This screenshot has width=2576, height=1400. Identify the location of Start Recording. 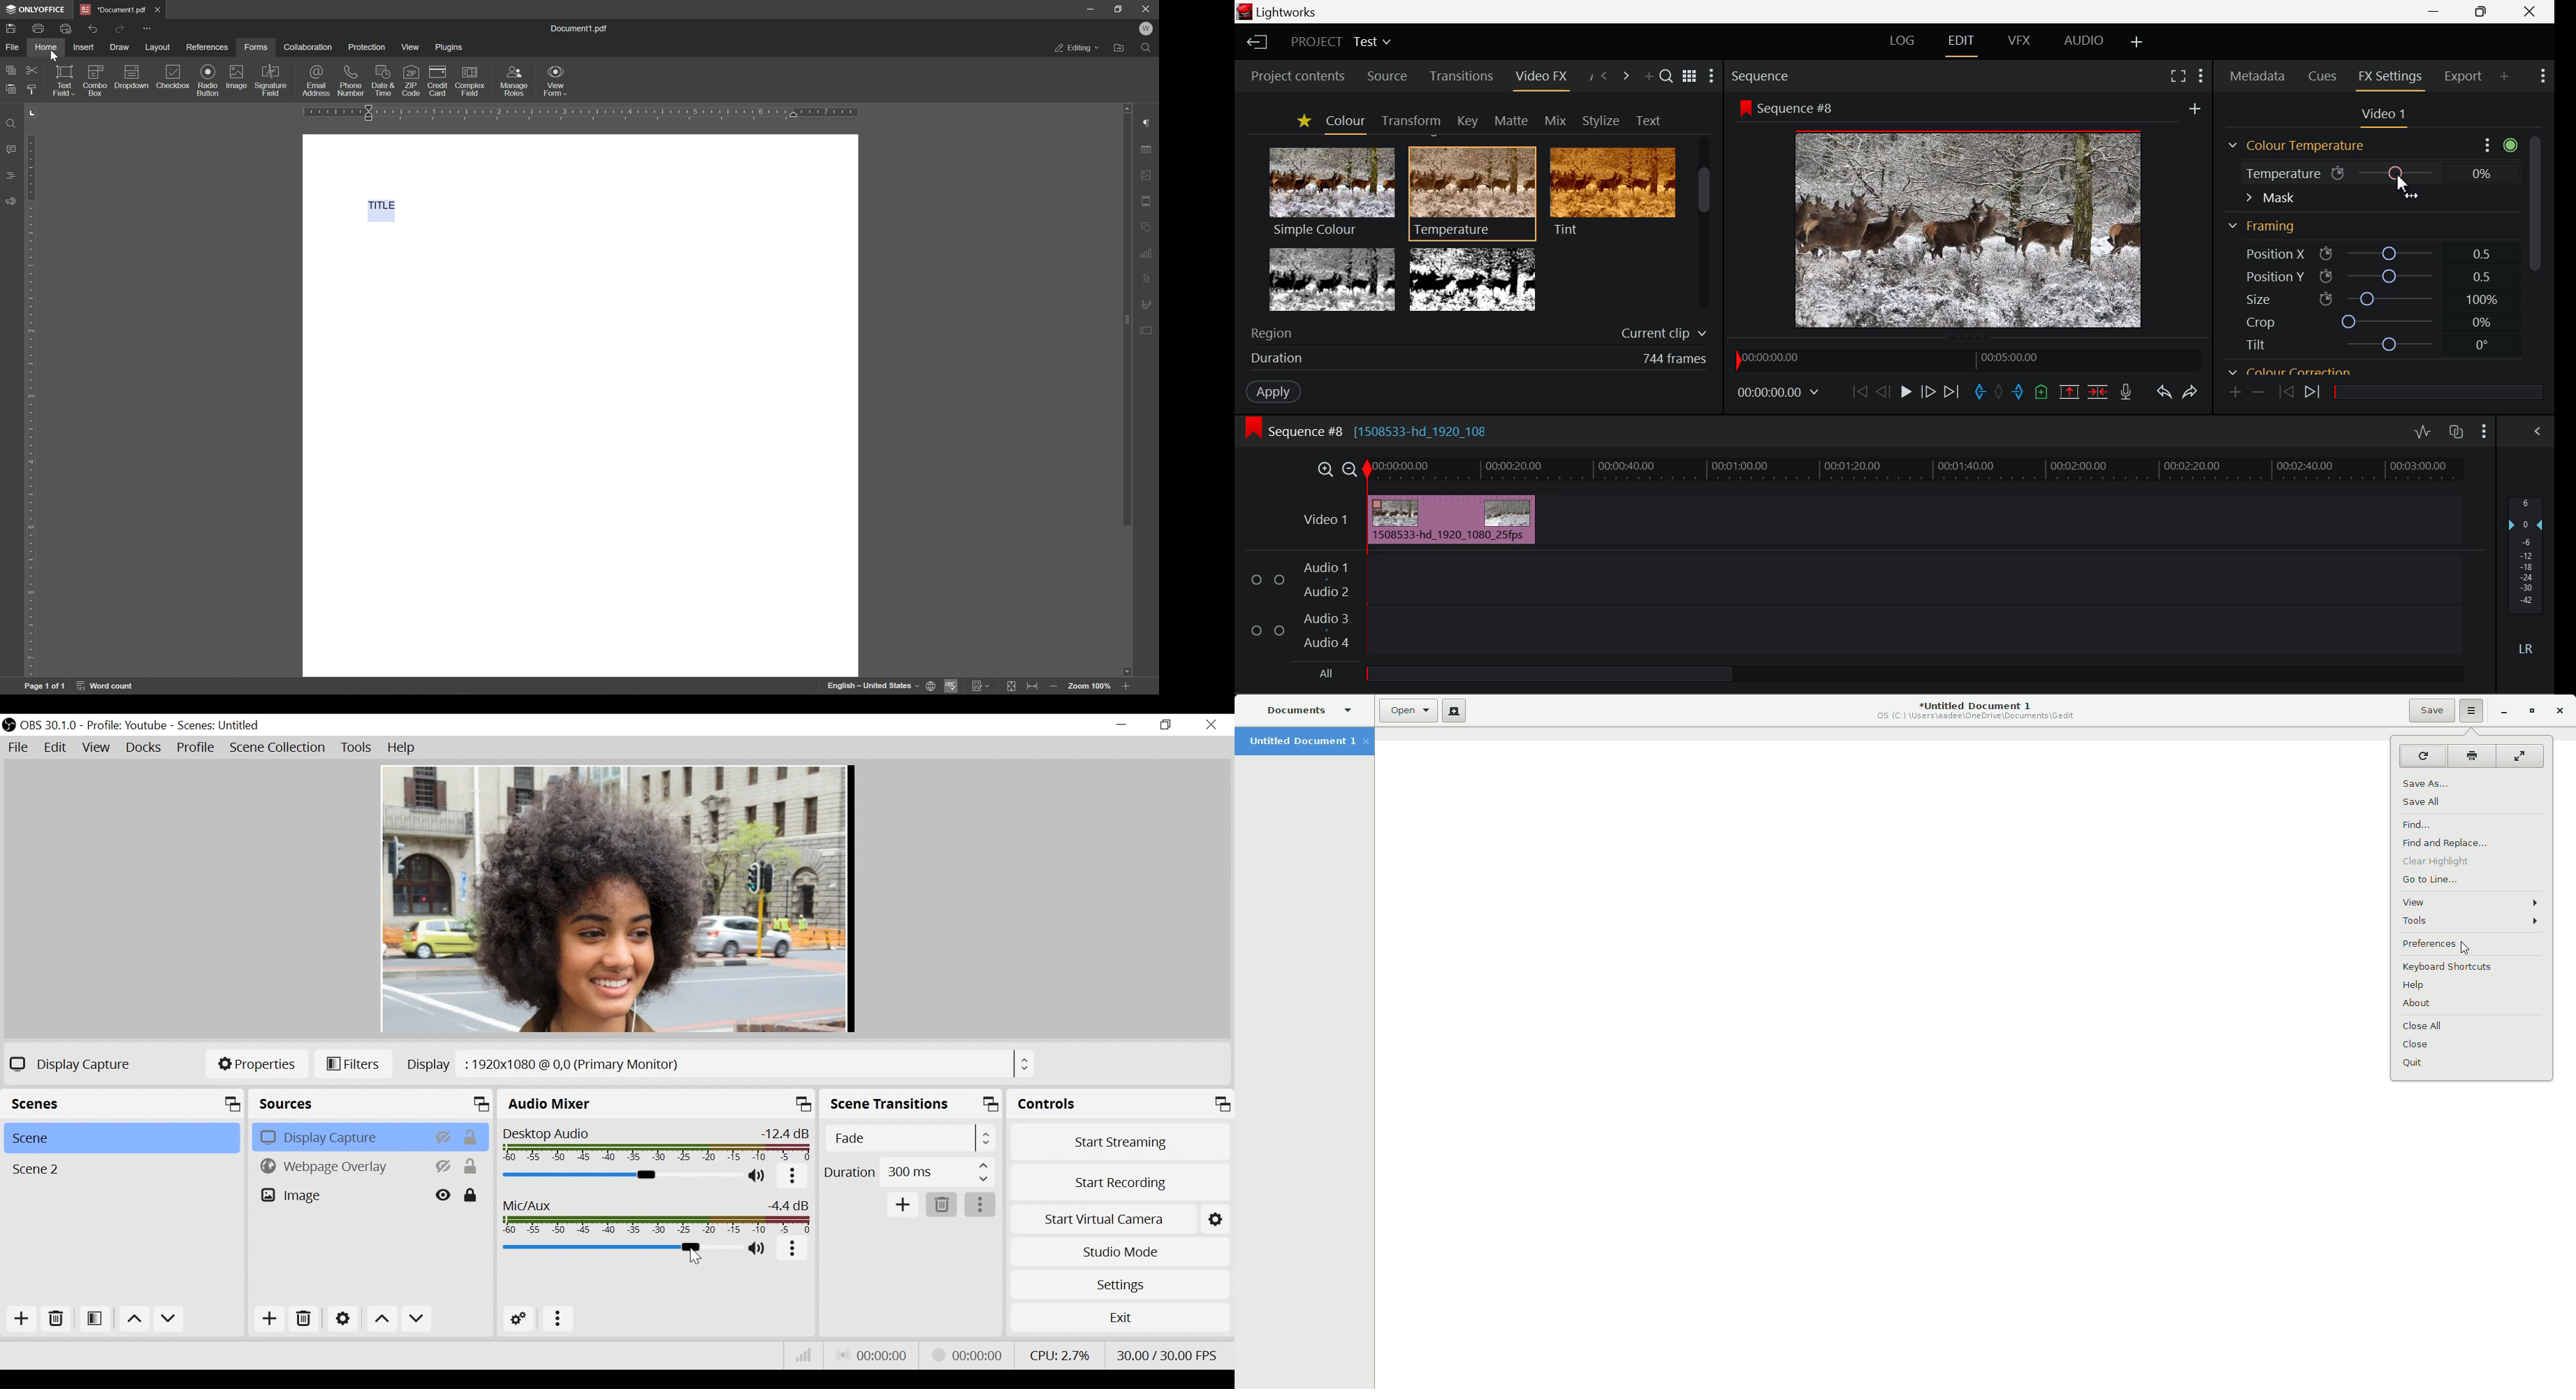
(1118, 1185).